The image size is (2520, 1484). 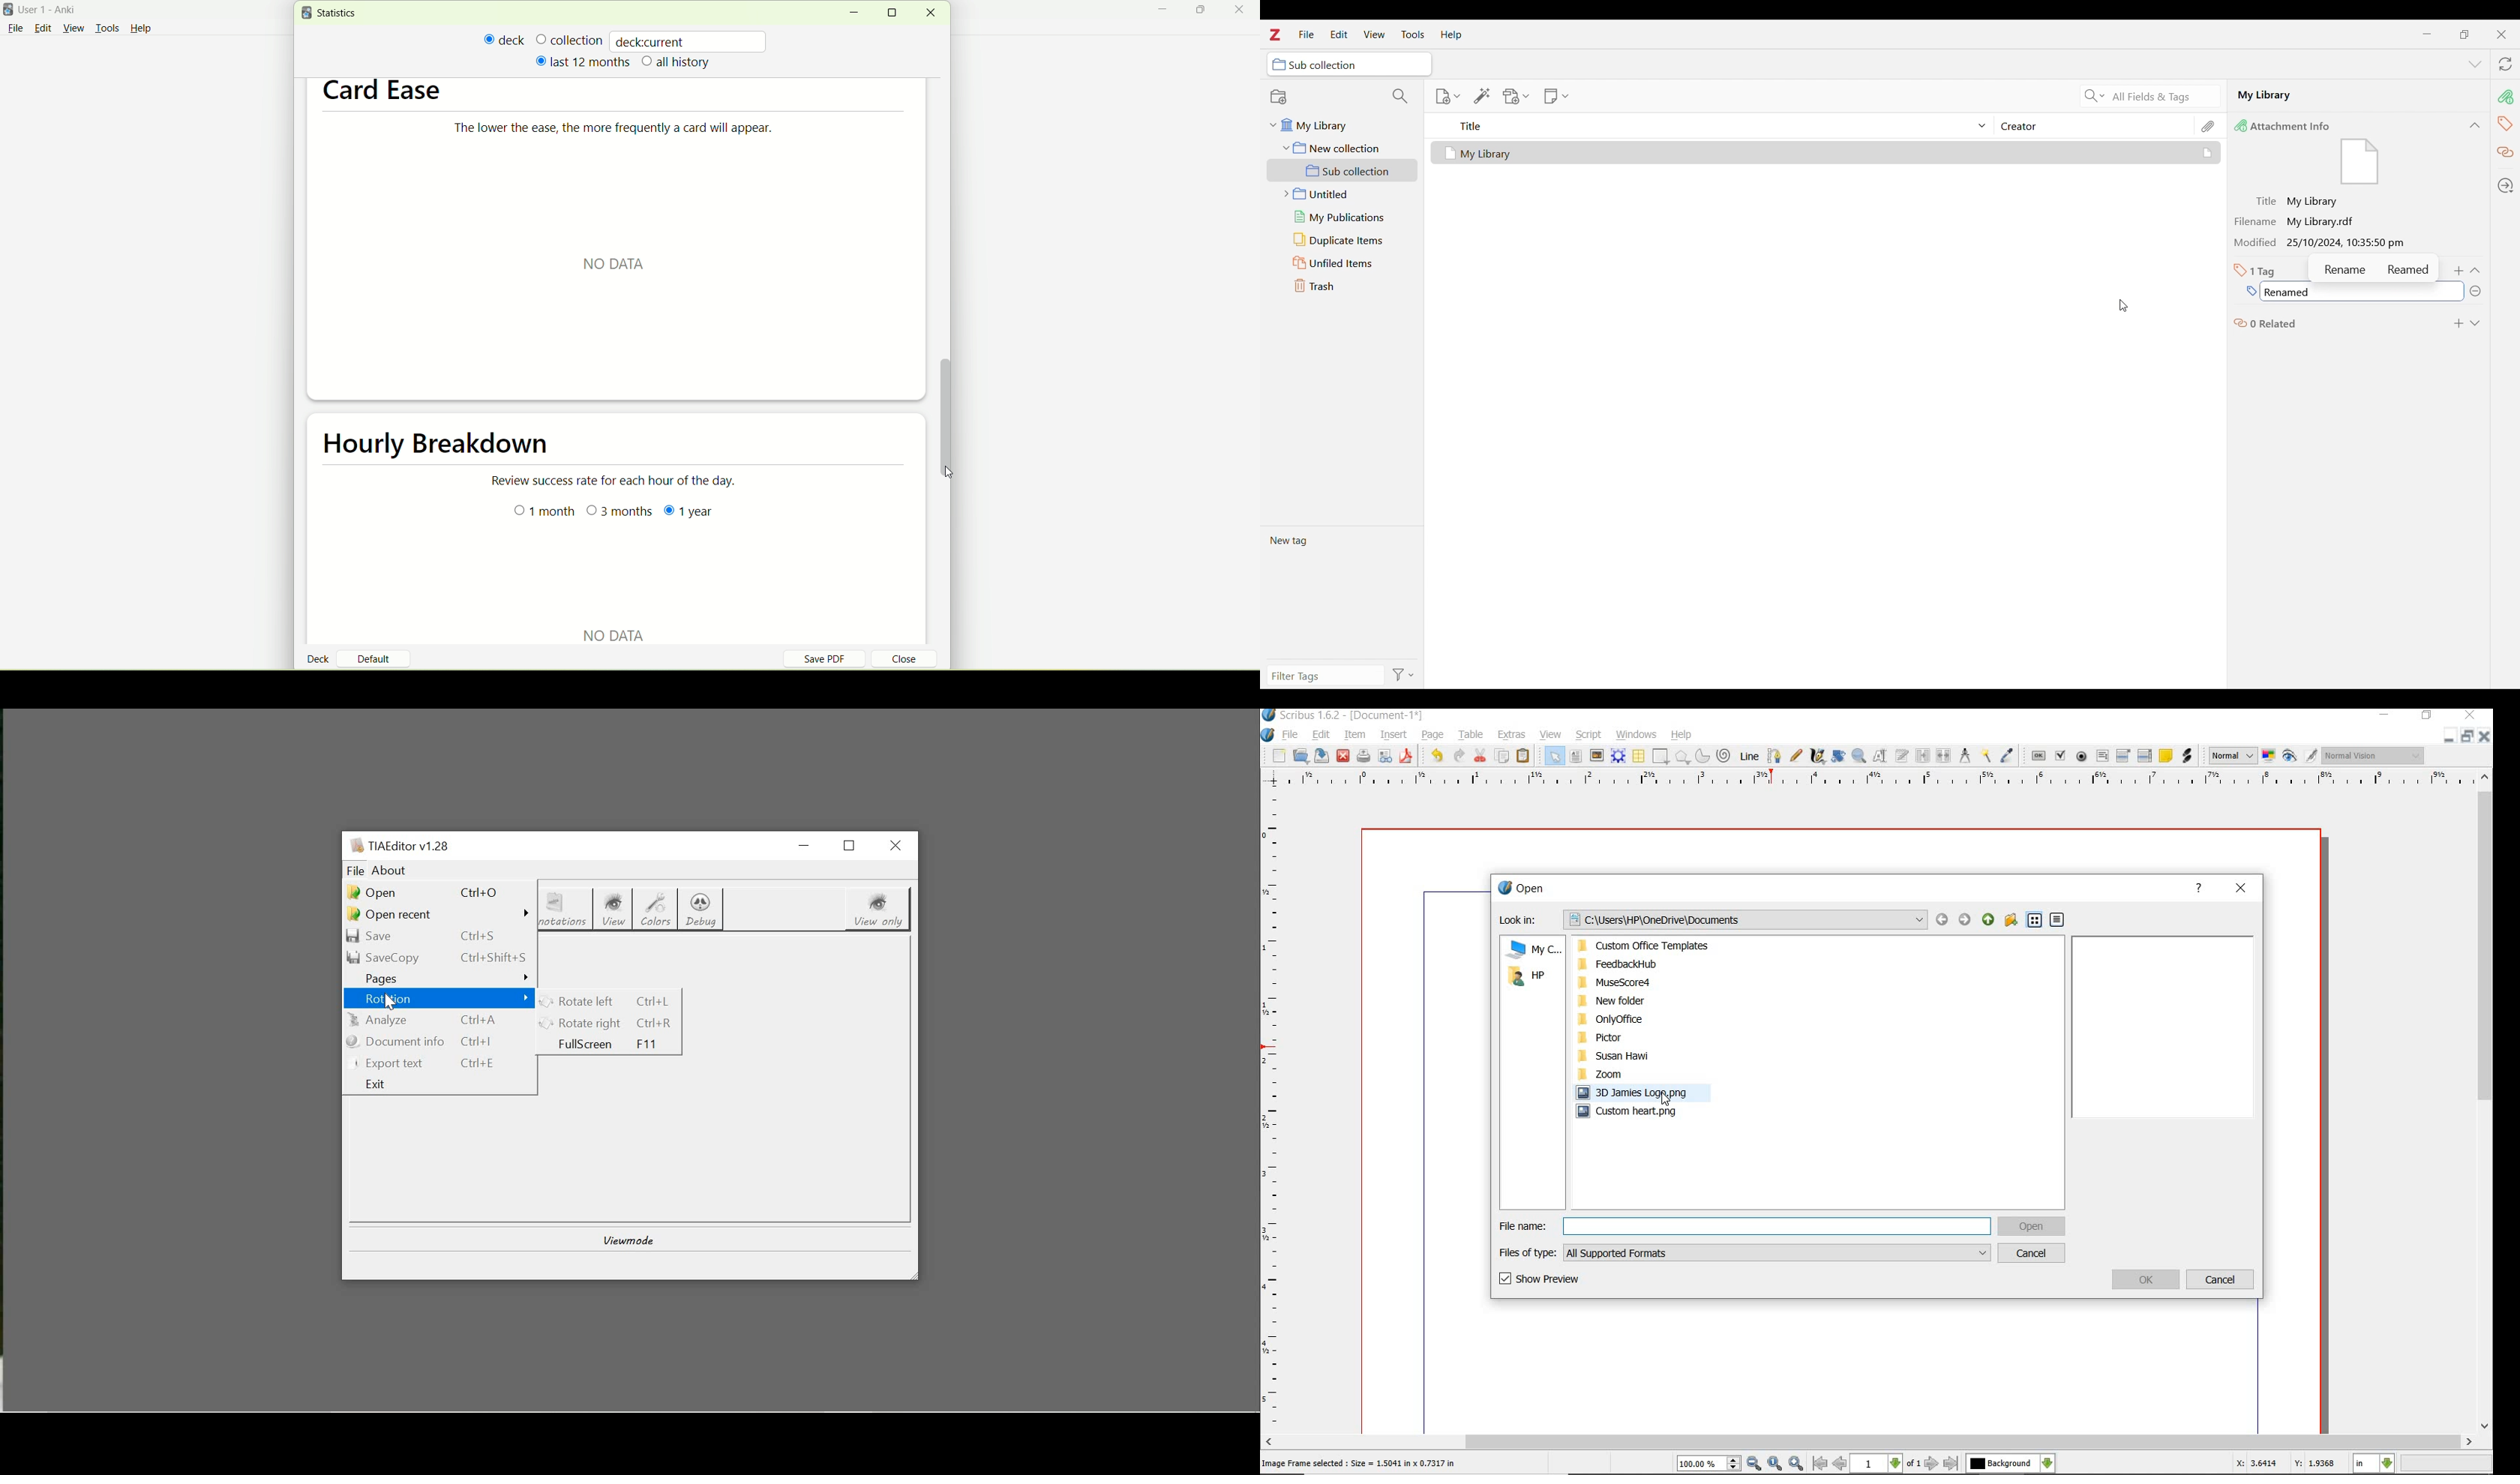 I want to click on NO DATA, so click(x=618, y=264).